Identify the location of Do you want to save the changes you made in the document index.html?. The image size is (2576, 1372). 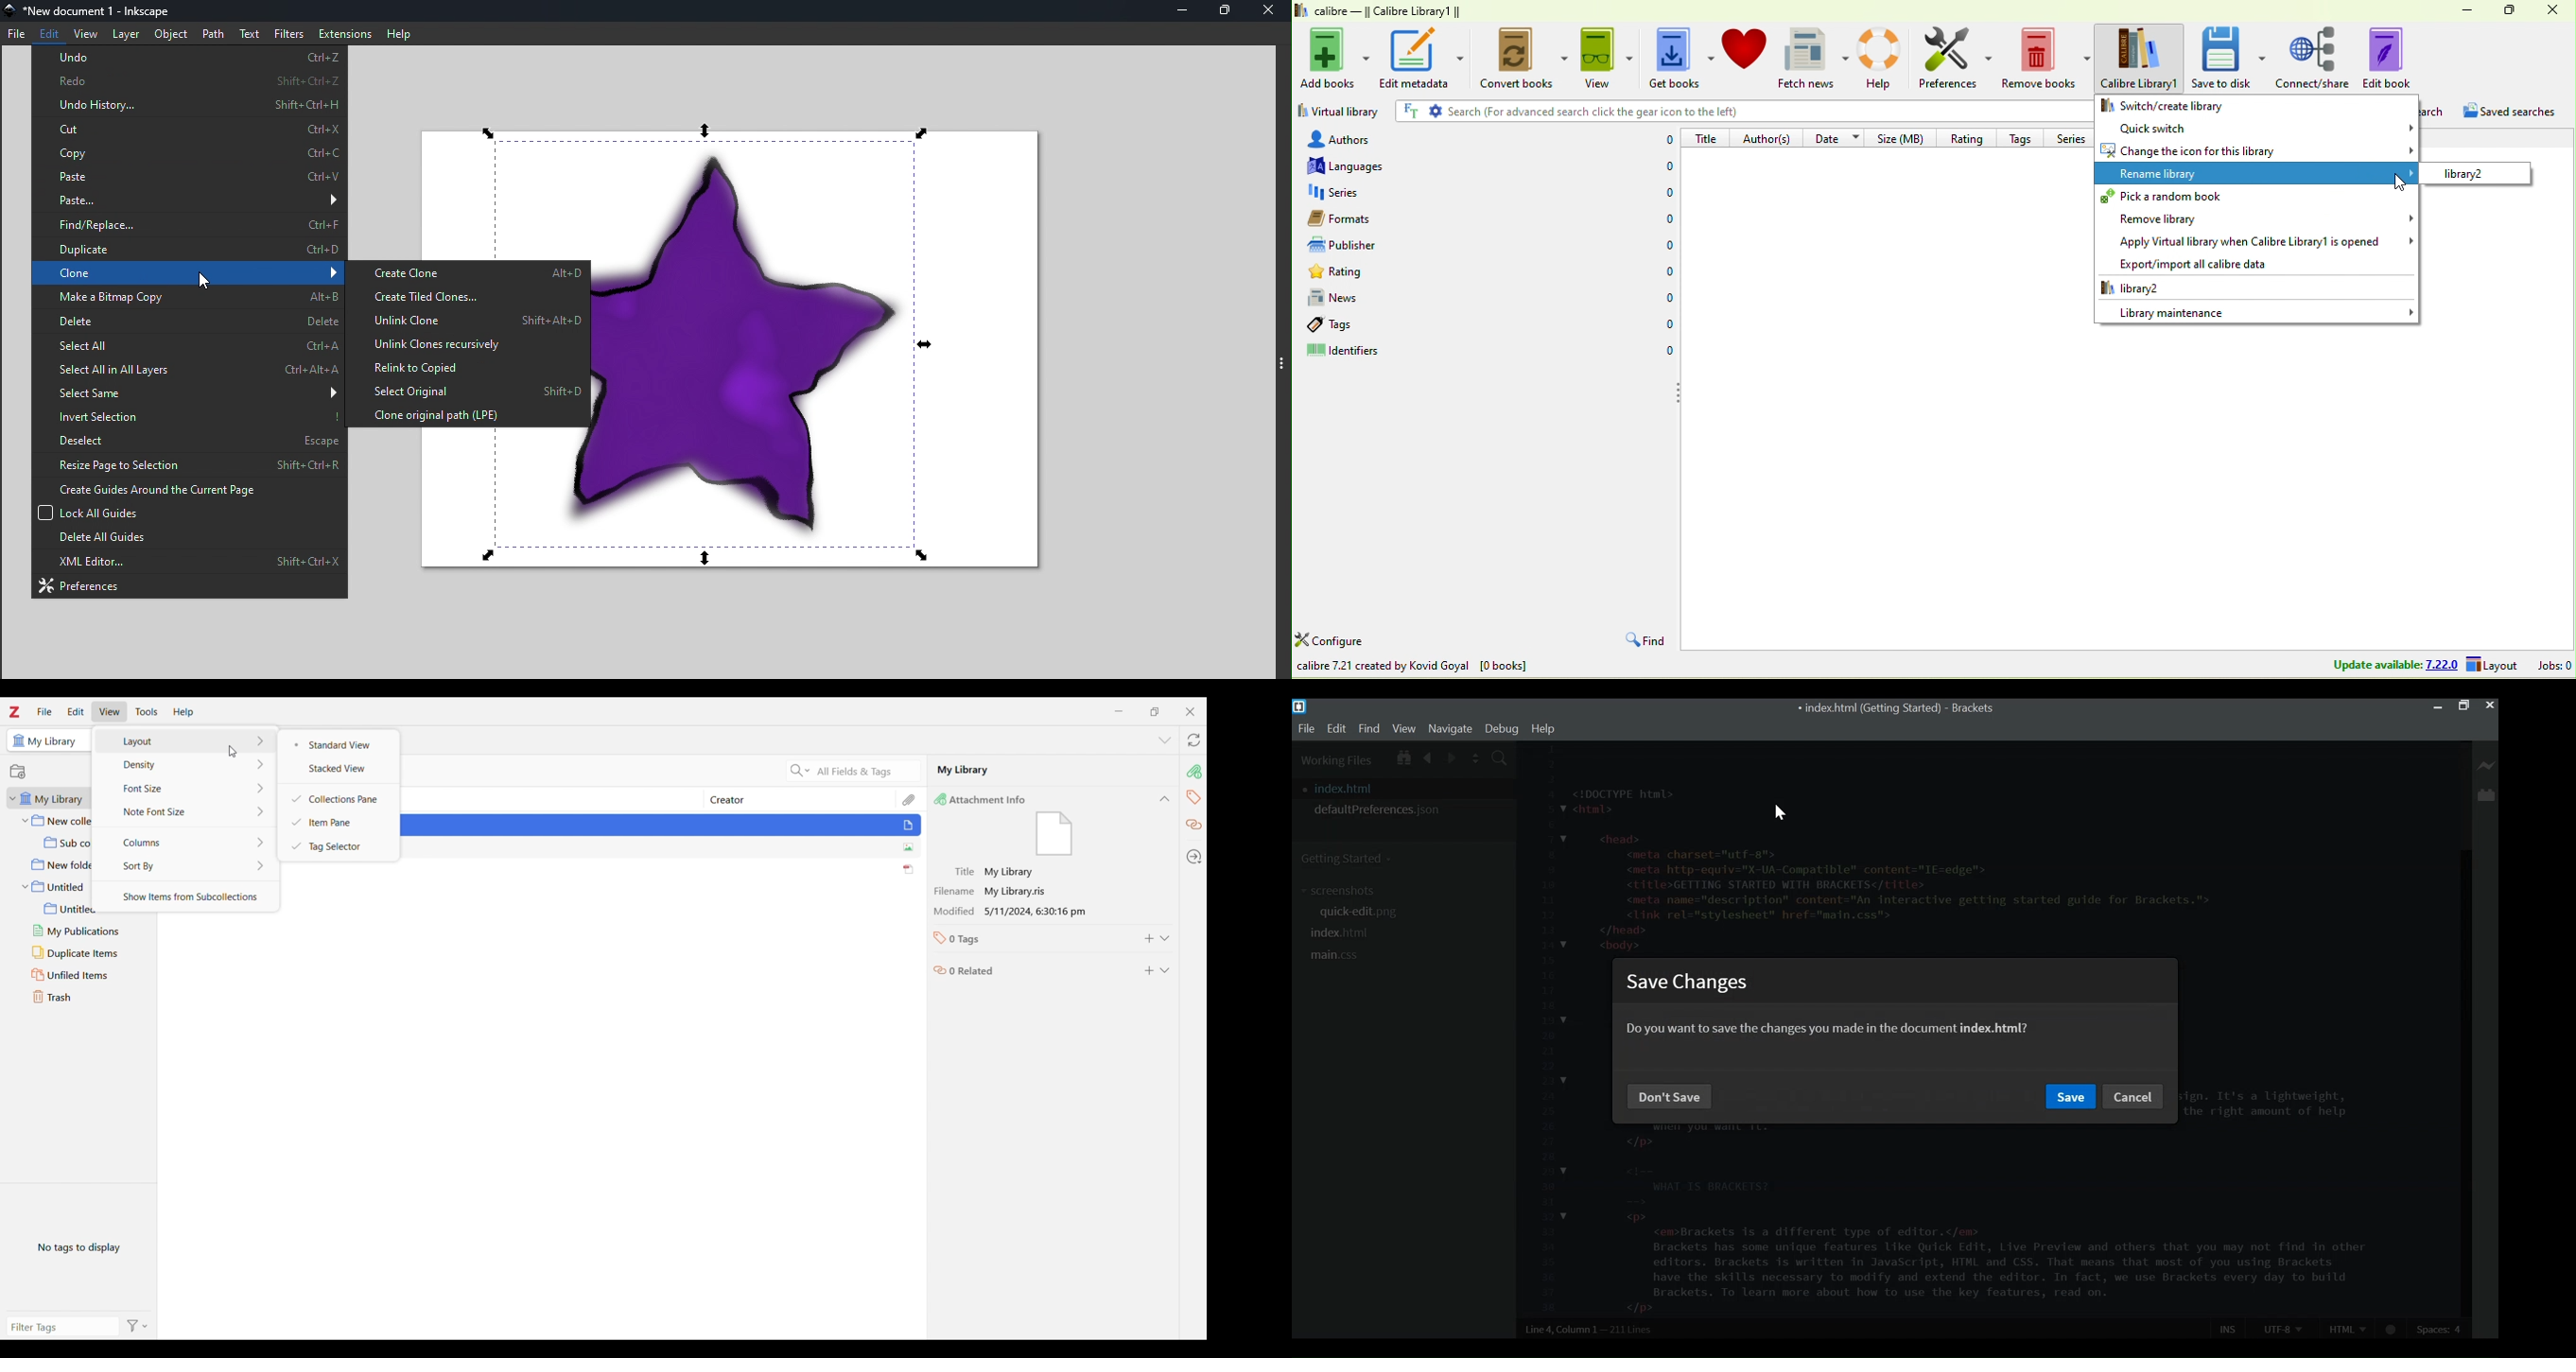
(1829, 1027).